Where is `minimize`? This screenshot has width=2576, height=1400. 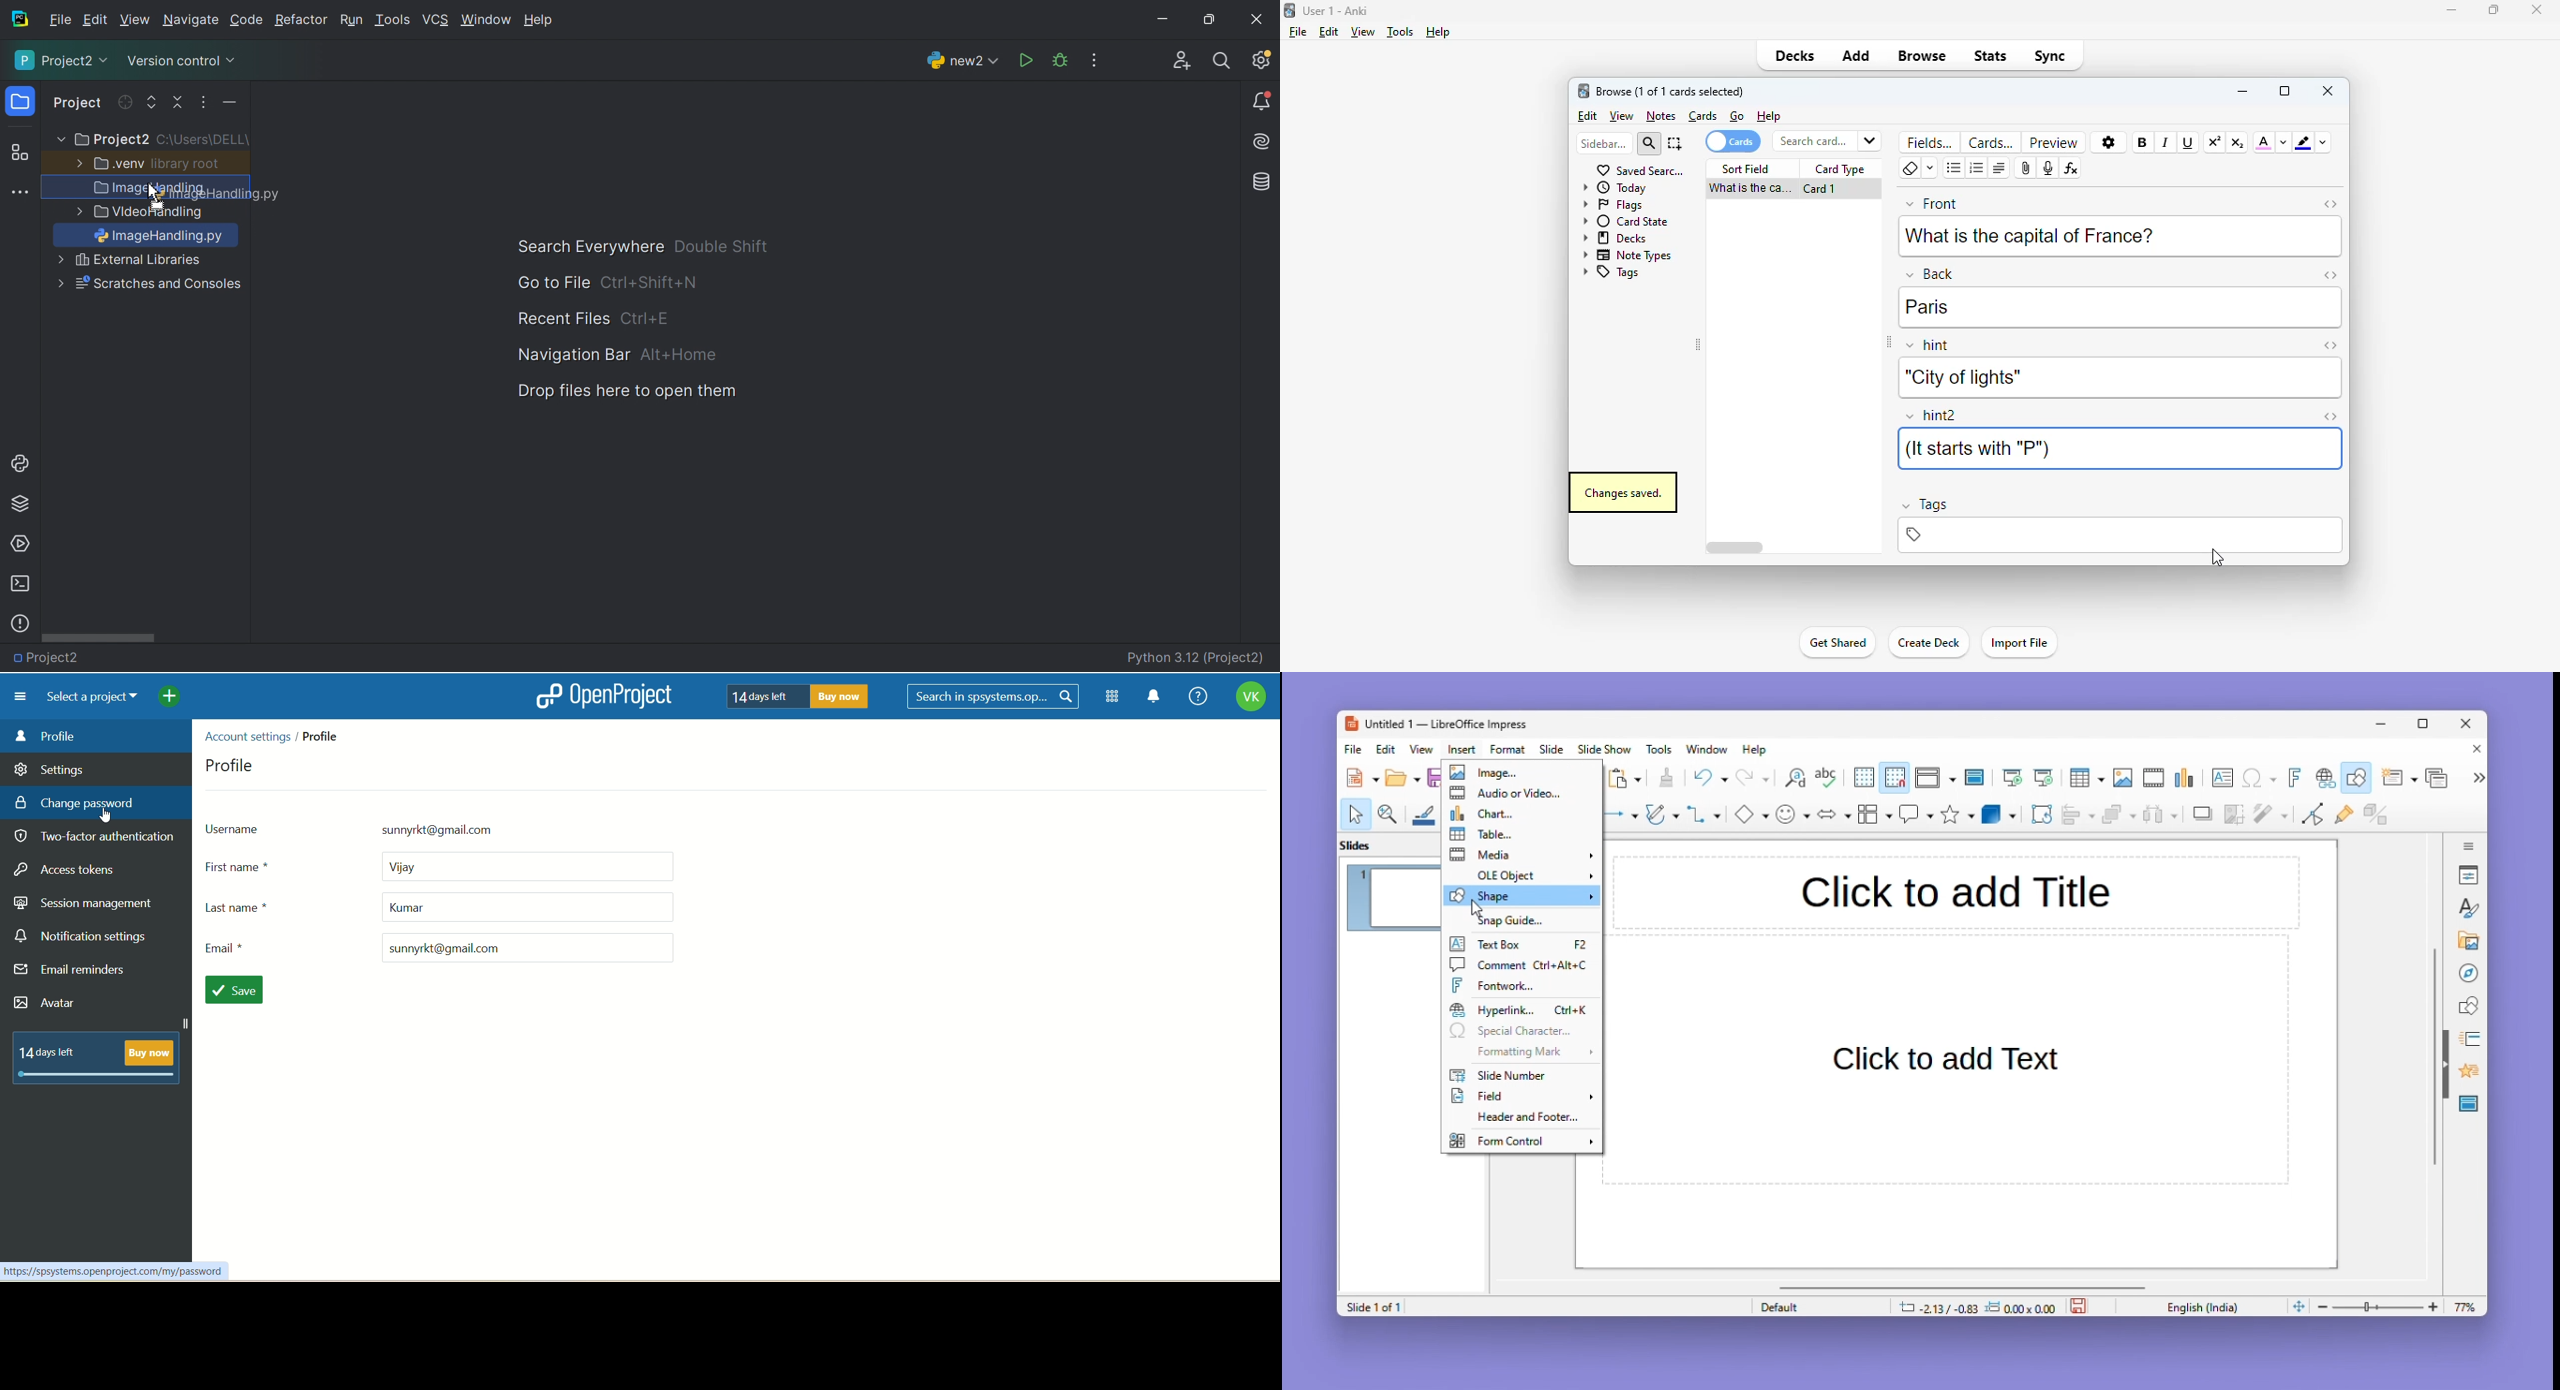
minimize is located at coordinates (2452, 9).